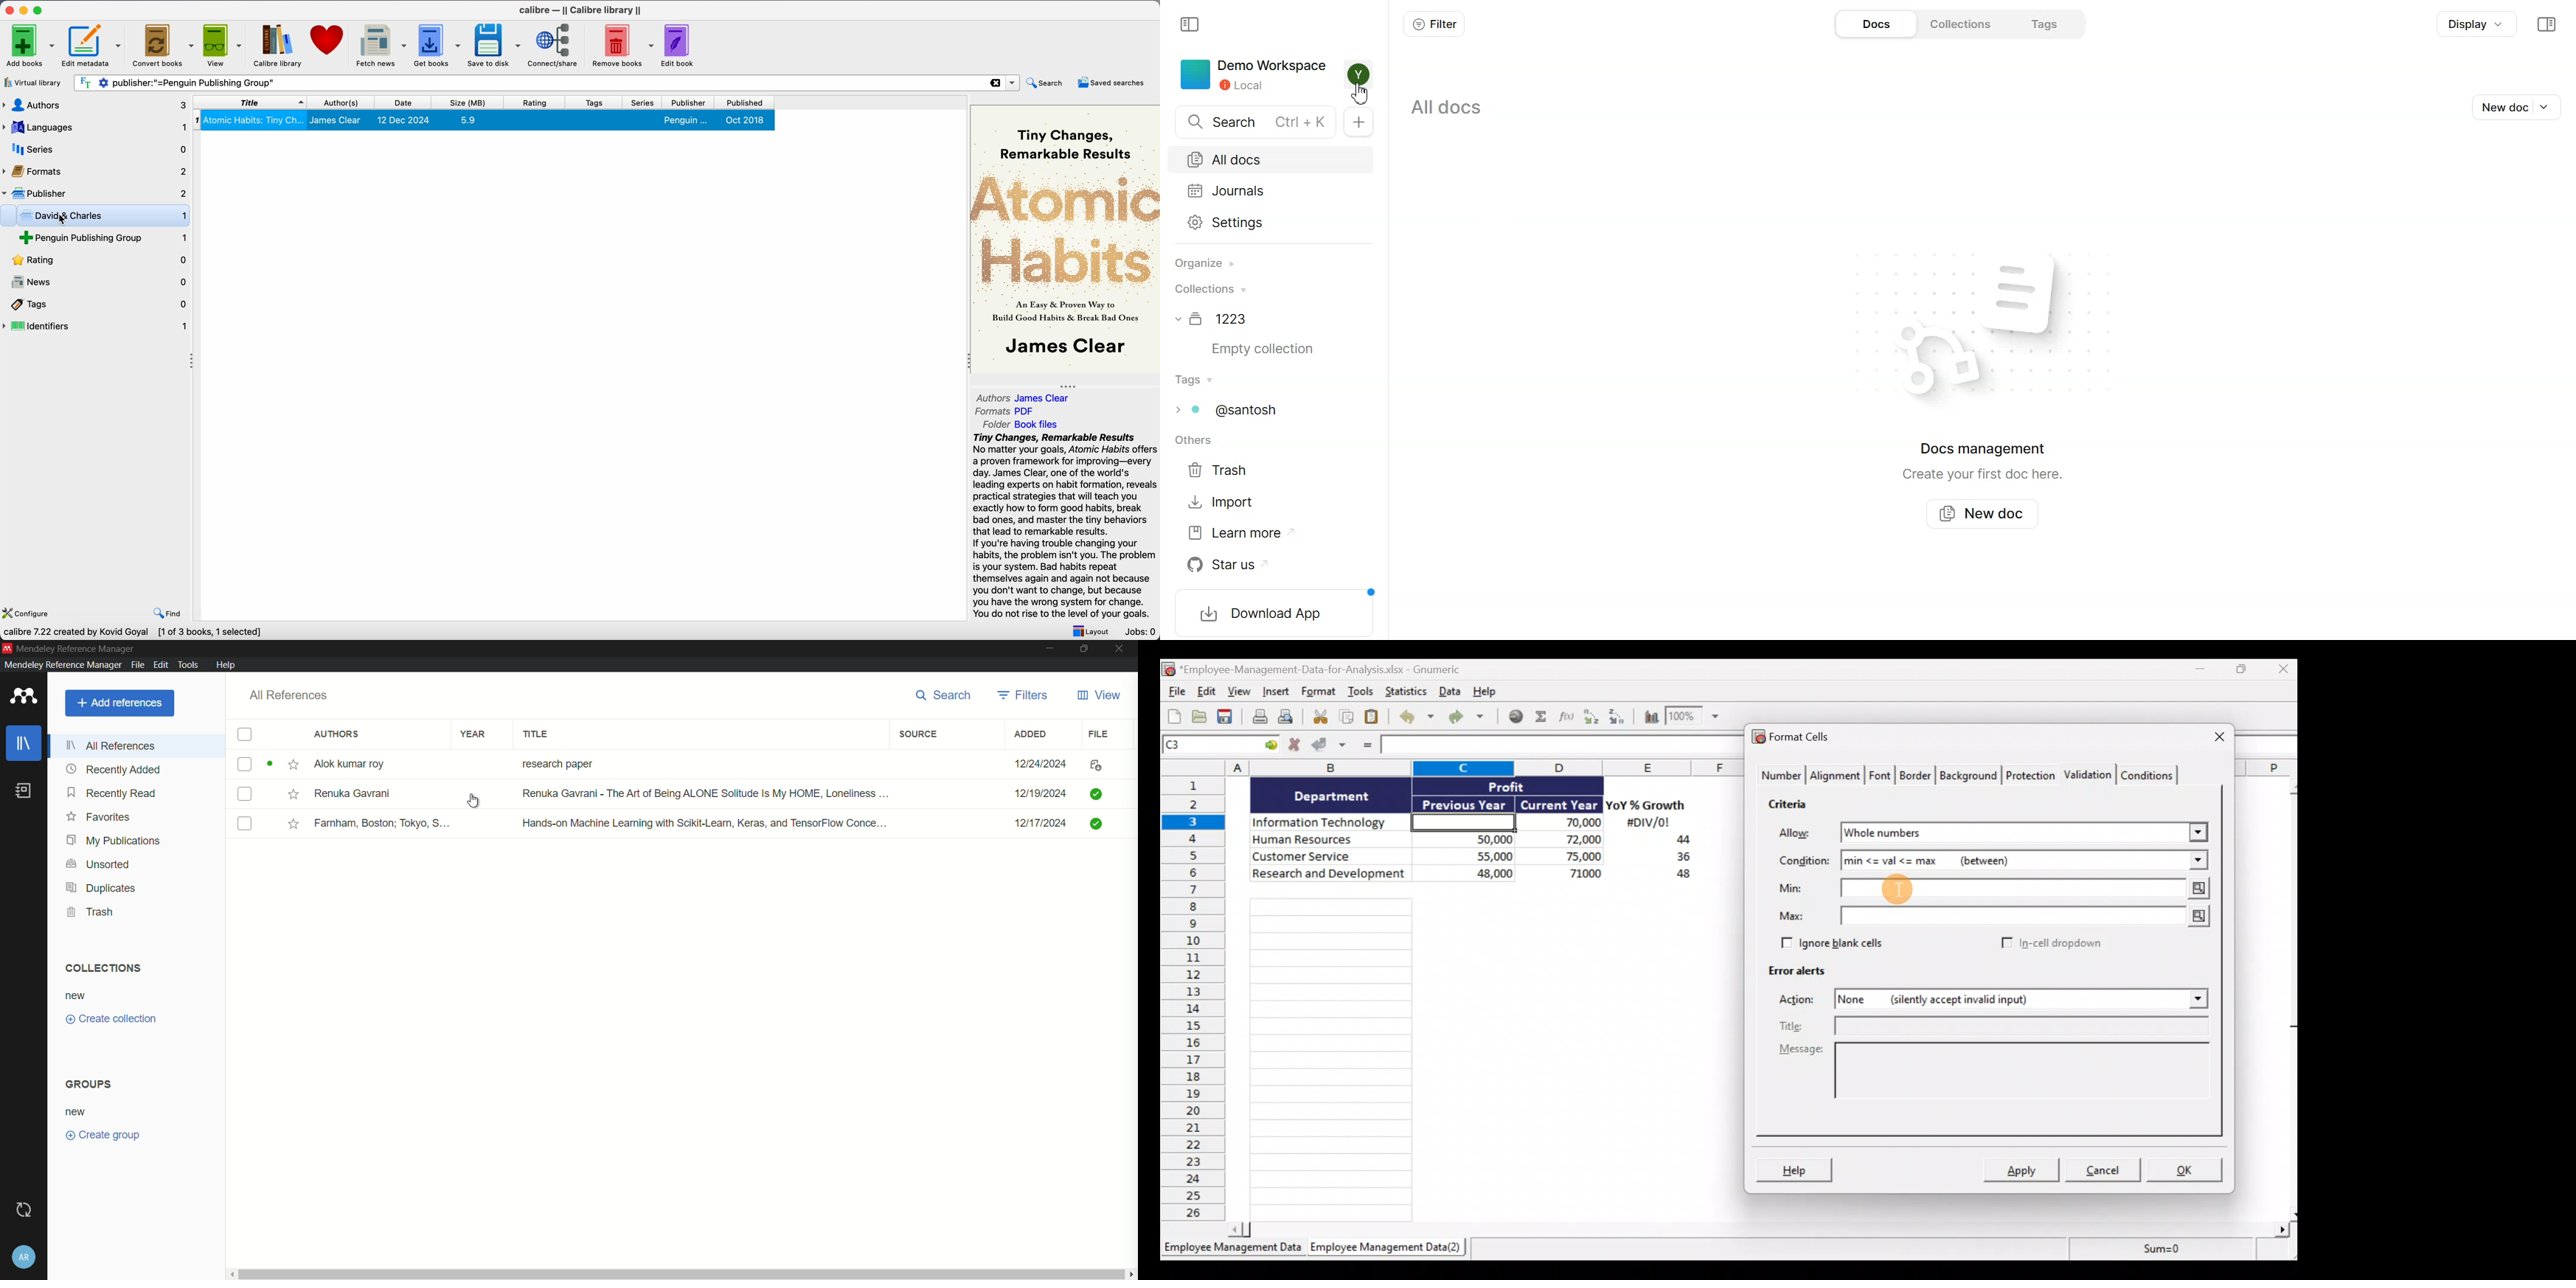  I want to click on duplicates, so click(100, 888).